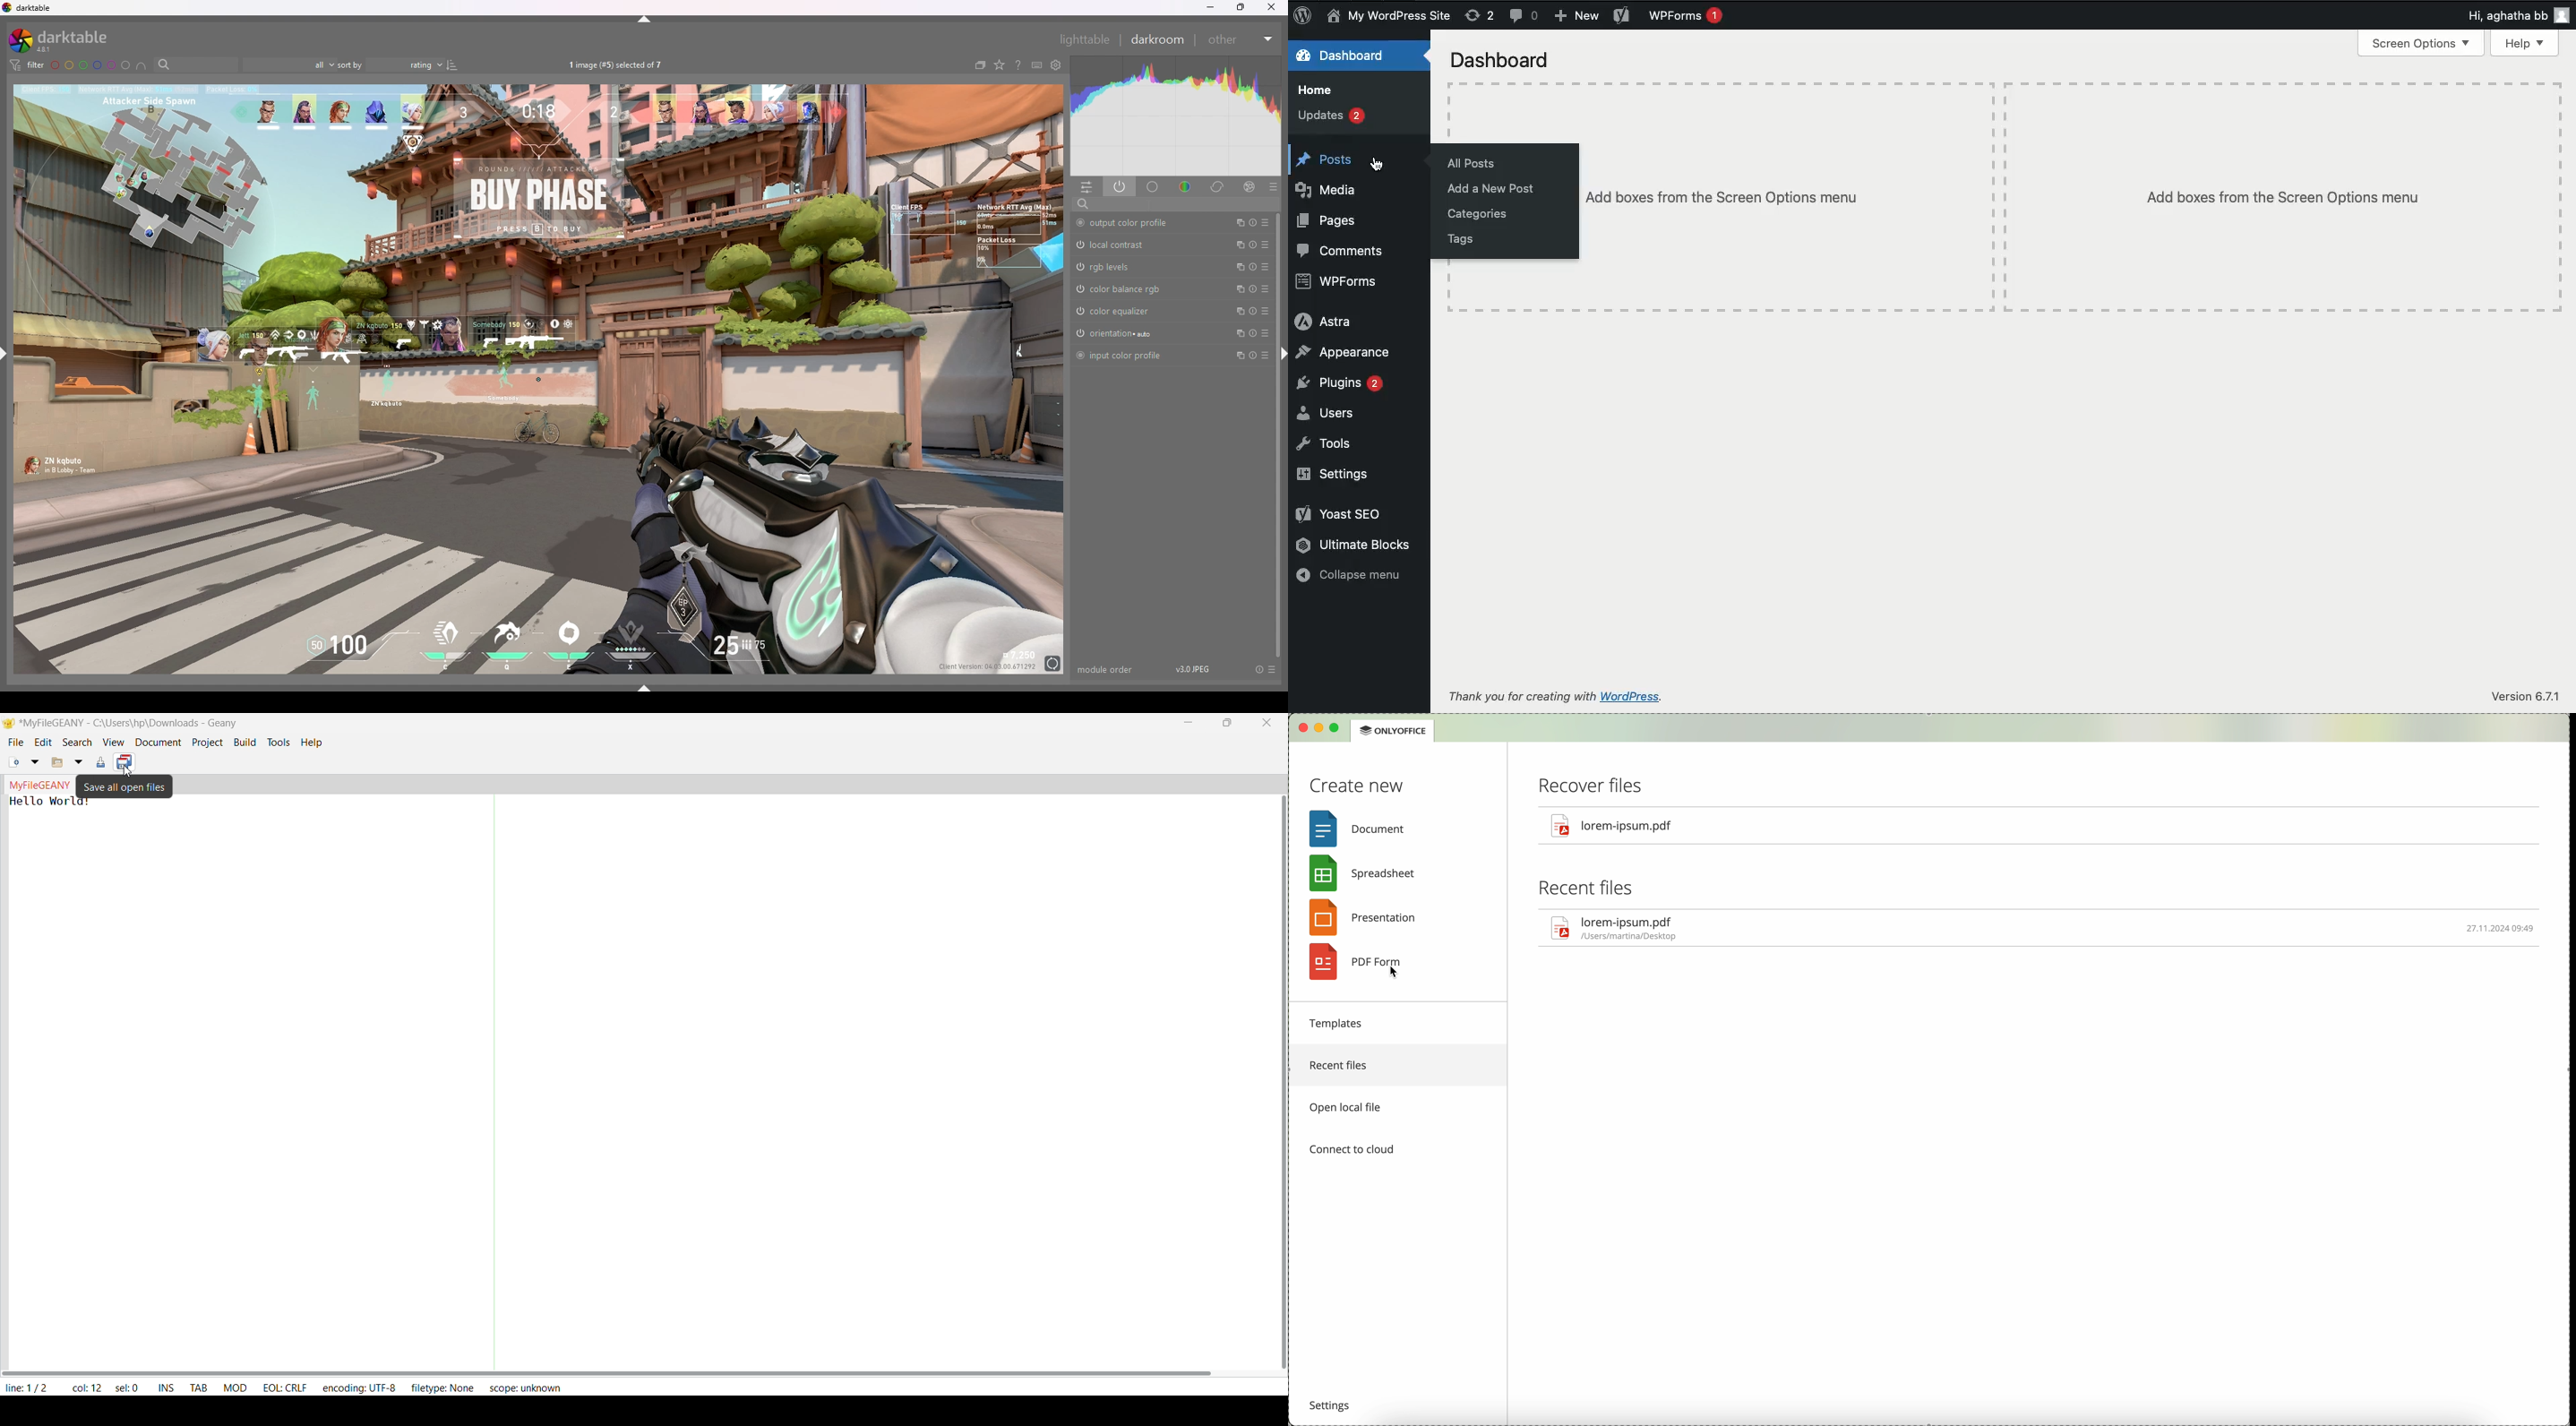 Image resolution: width=2576 pixels, height=1428 pixels. Describe the element at coordinates (1120, 289) in the screenshot. I see `color balance rgb` at that location.